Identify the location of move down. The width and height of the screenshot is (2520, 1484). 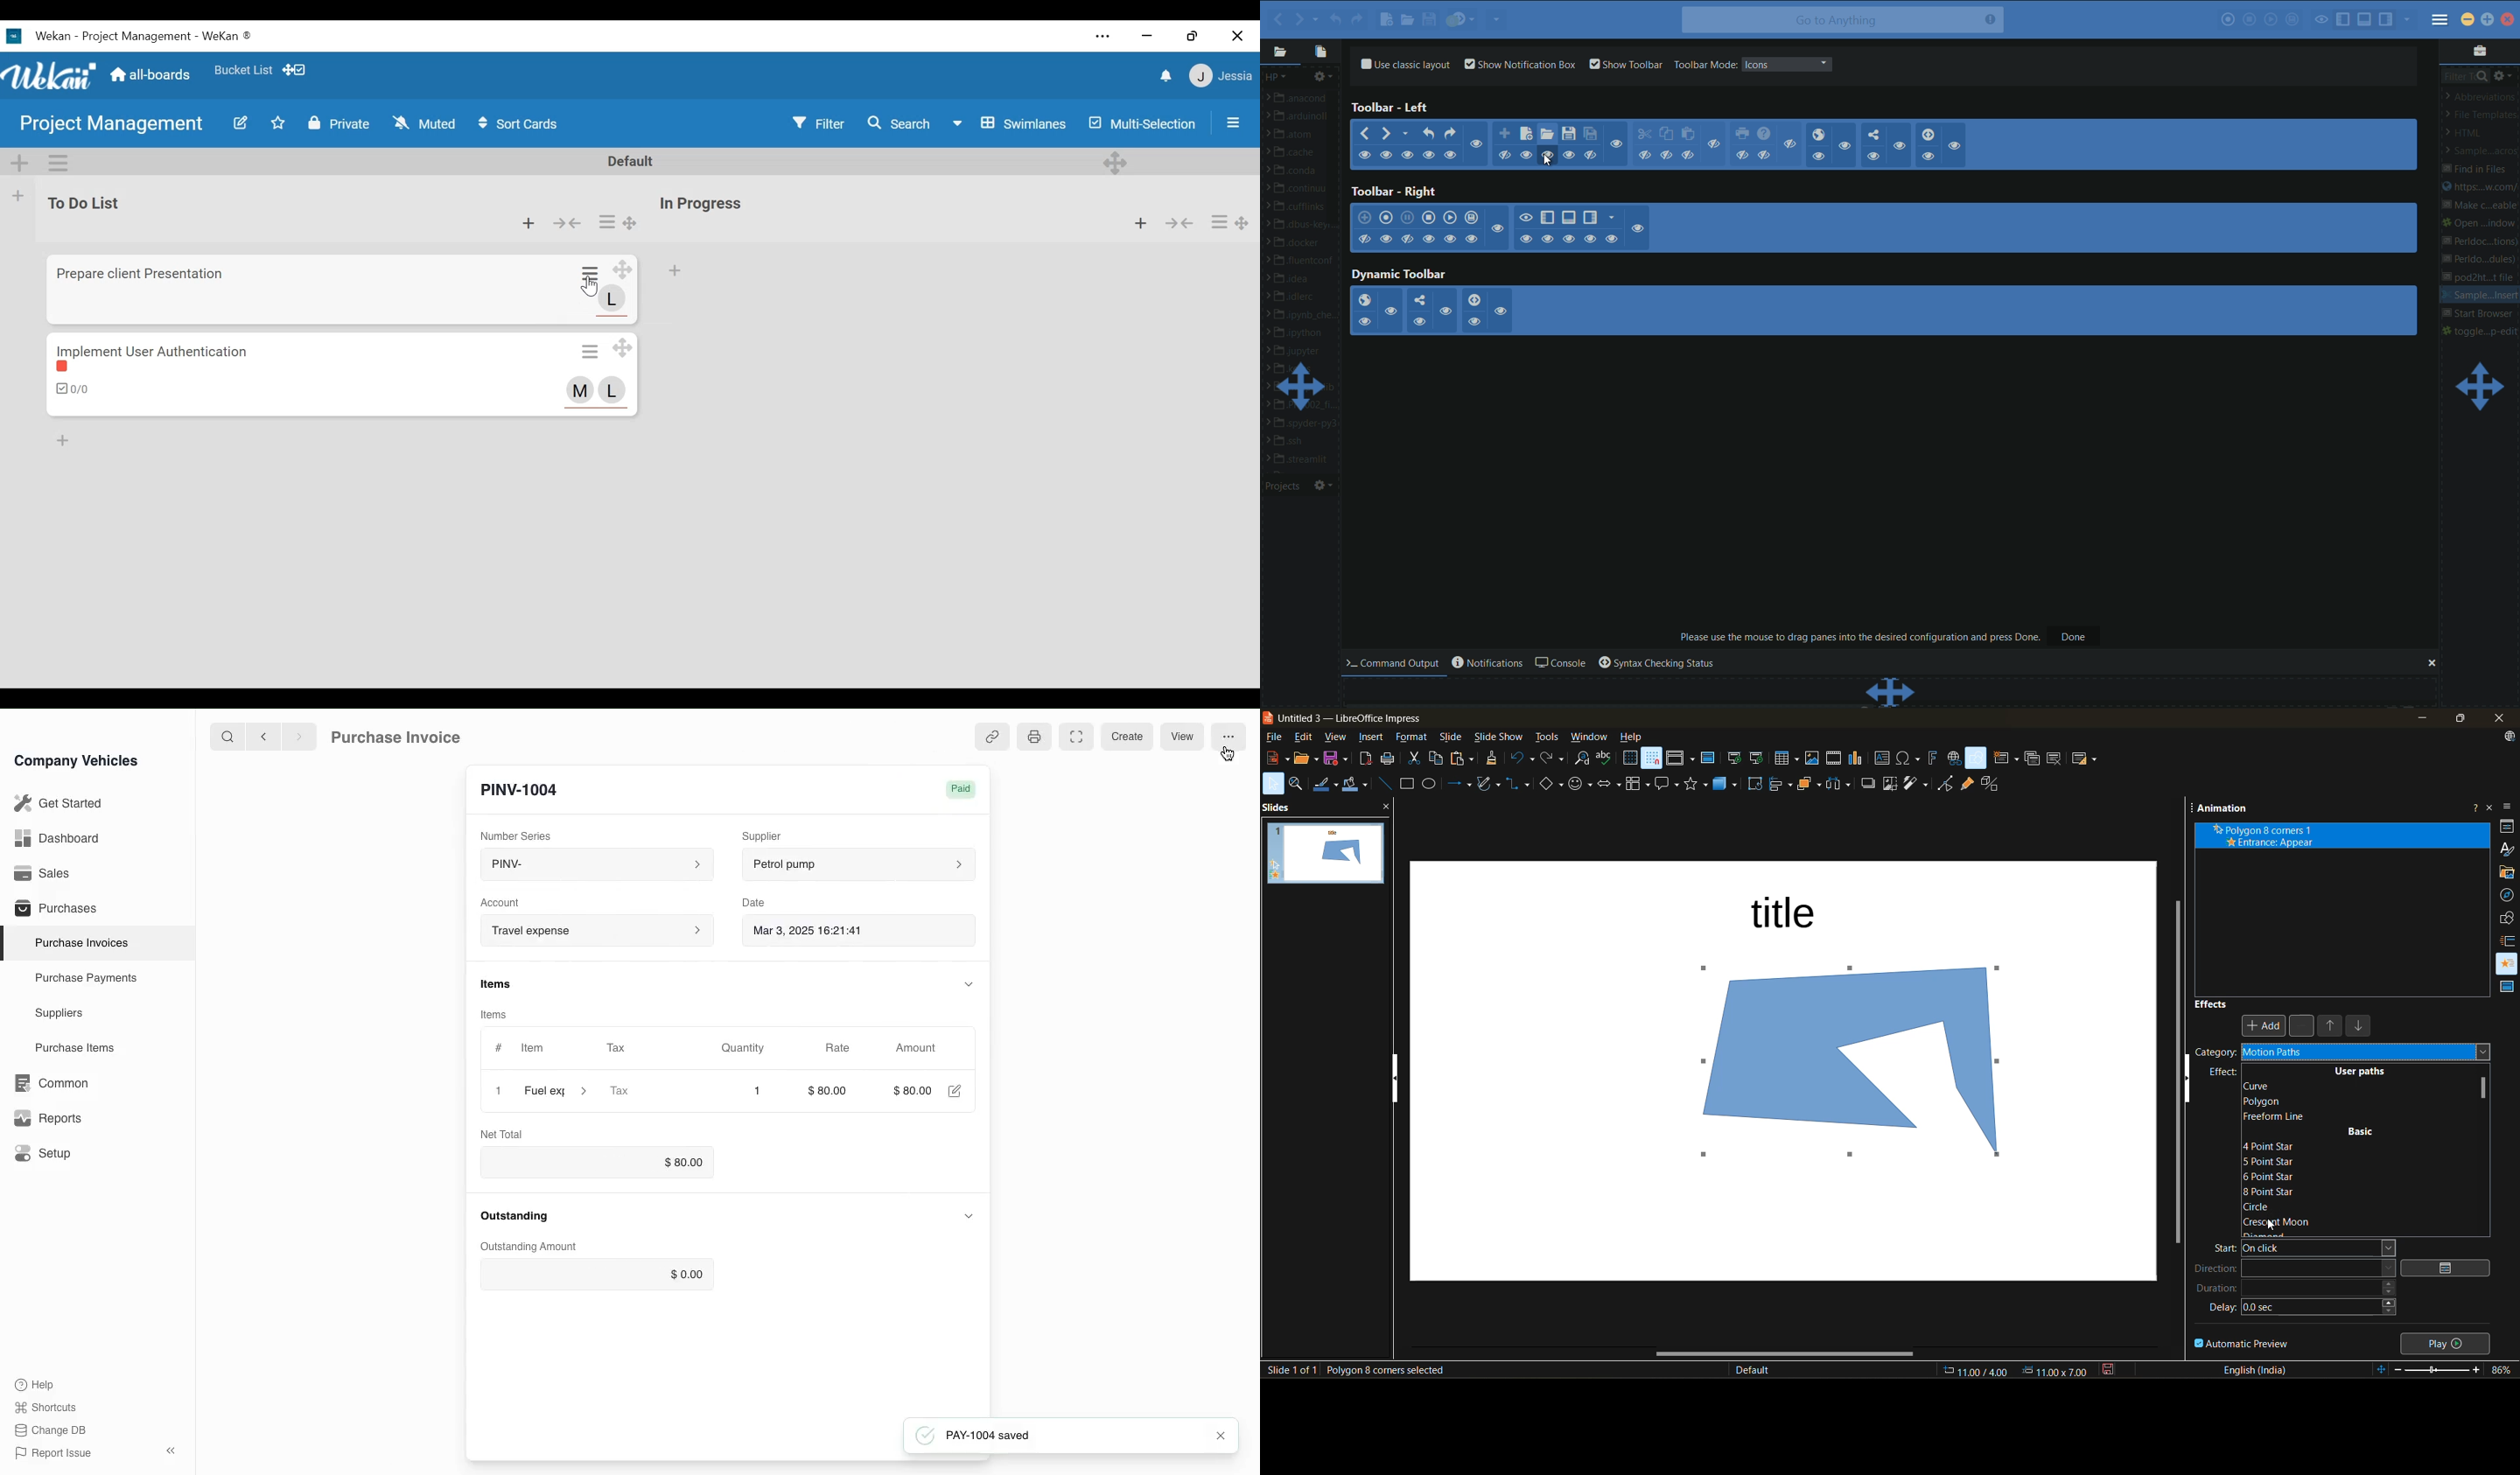
(2359, 1029).